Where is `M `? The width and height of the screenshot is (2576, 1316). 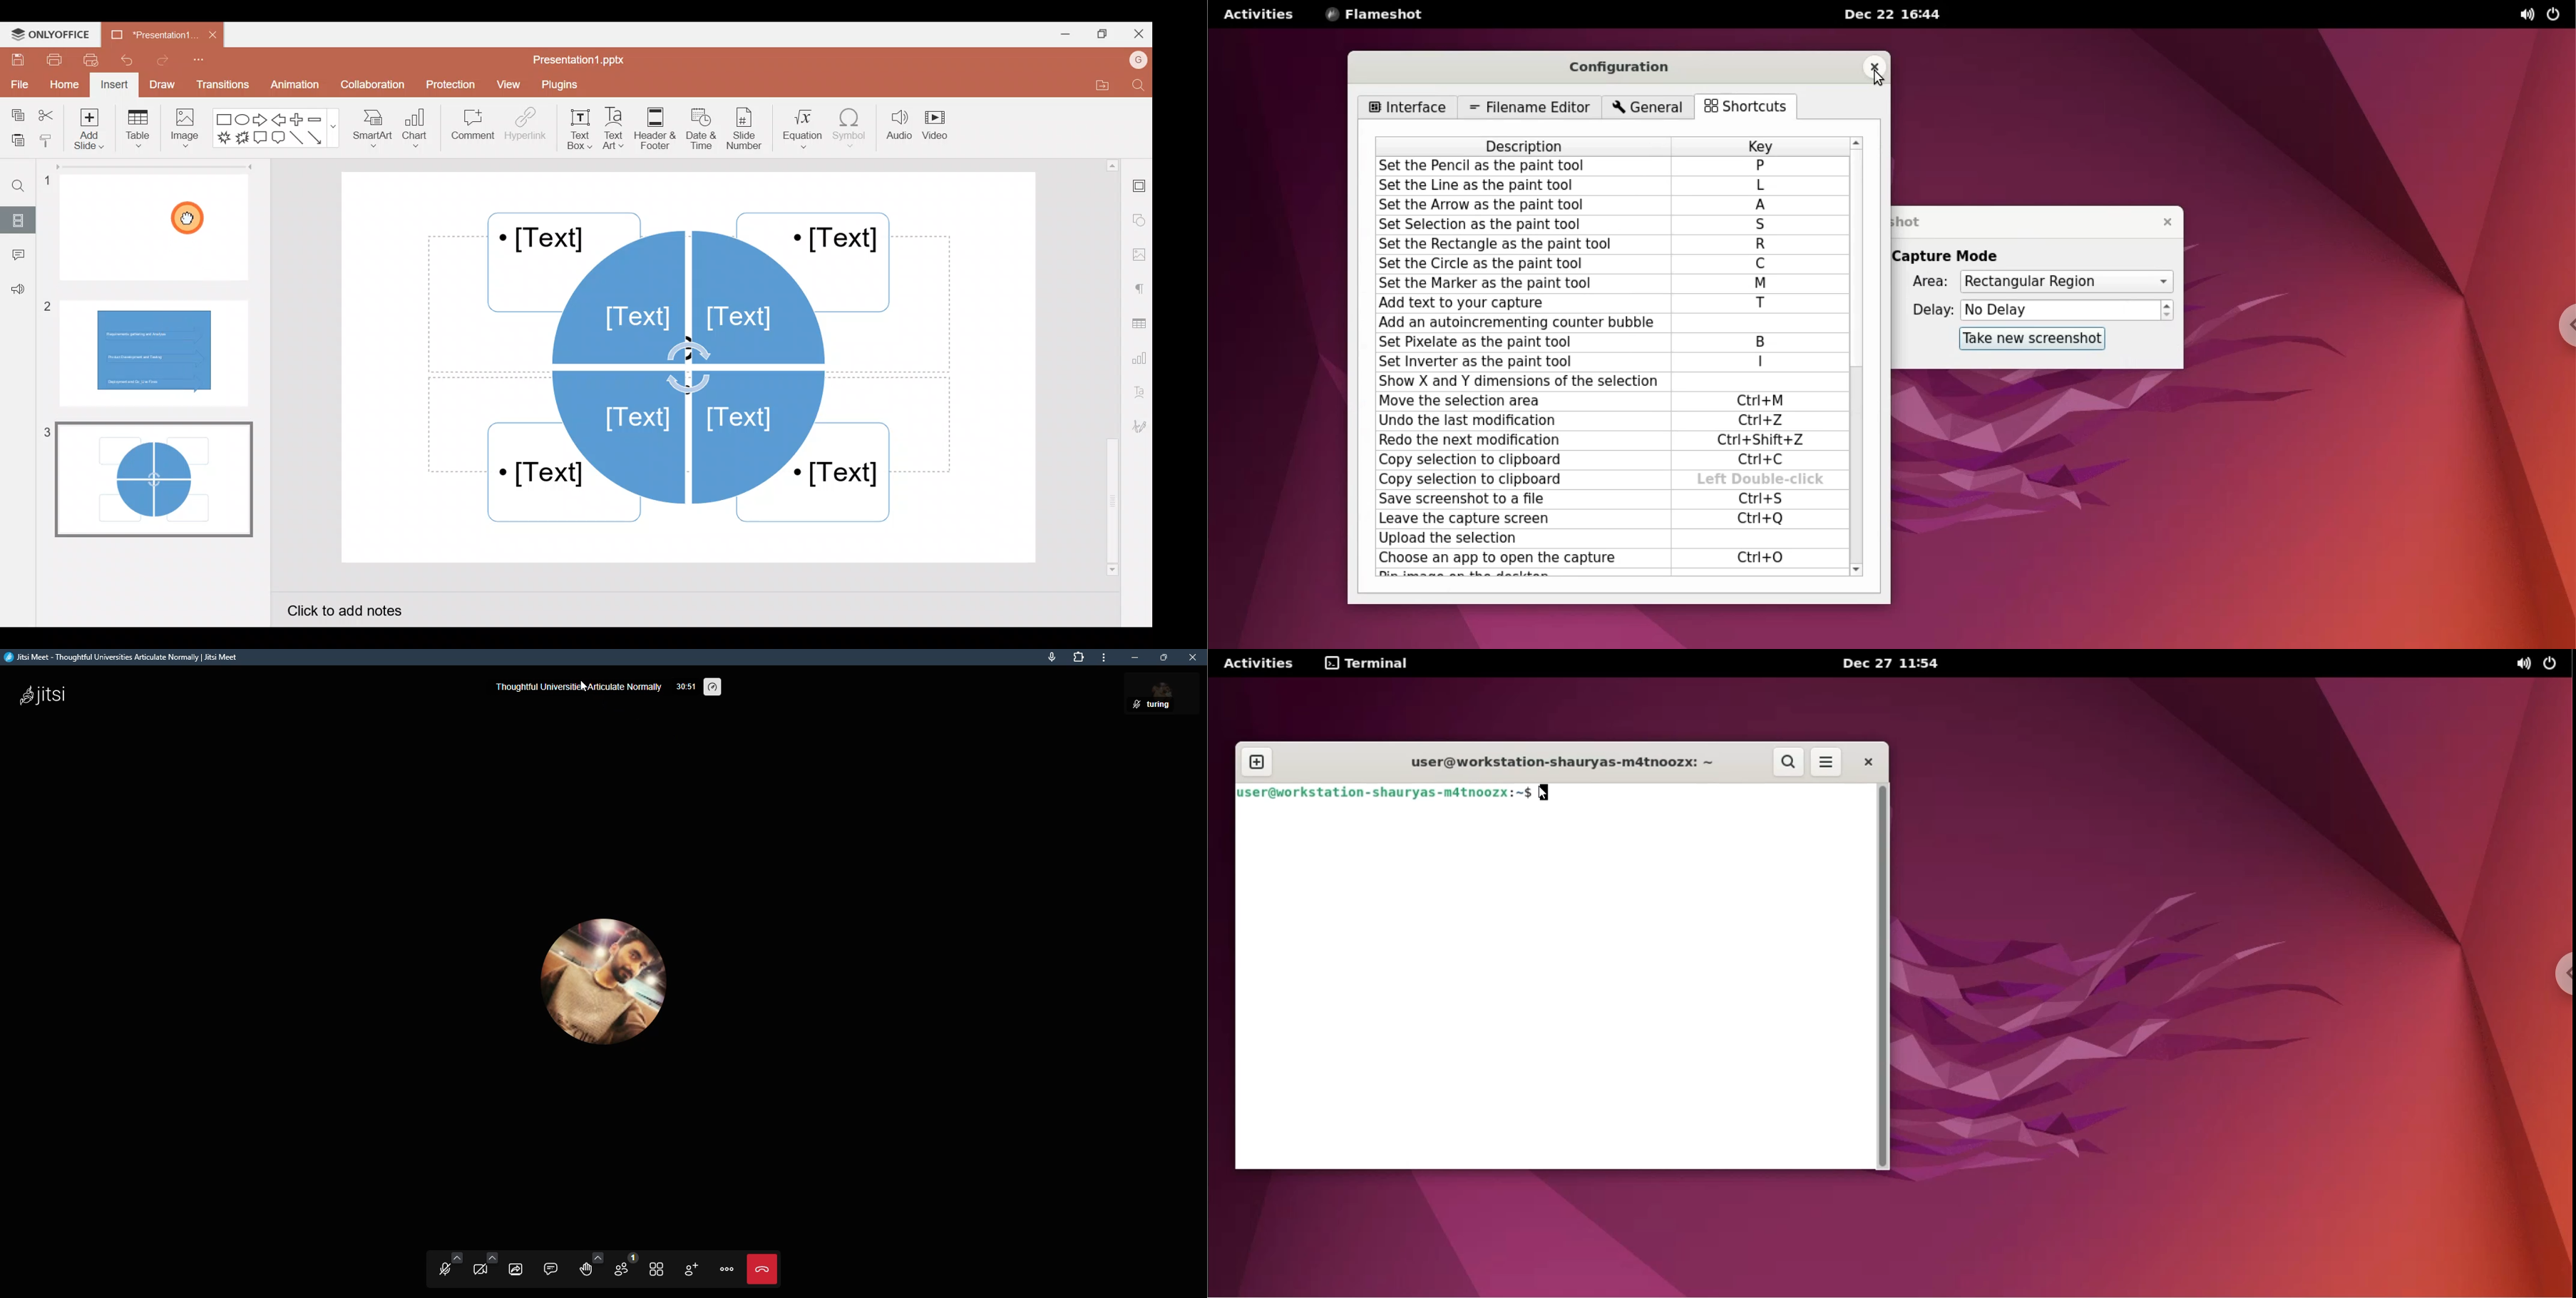
M  is located at coordinates (1761, 284).